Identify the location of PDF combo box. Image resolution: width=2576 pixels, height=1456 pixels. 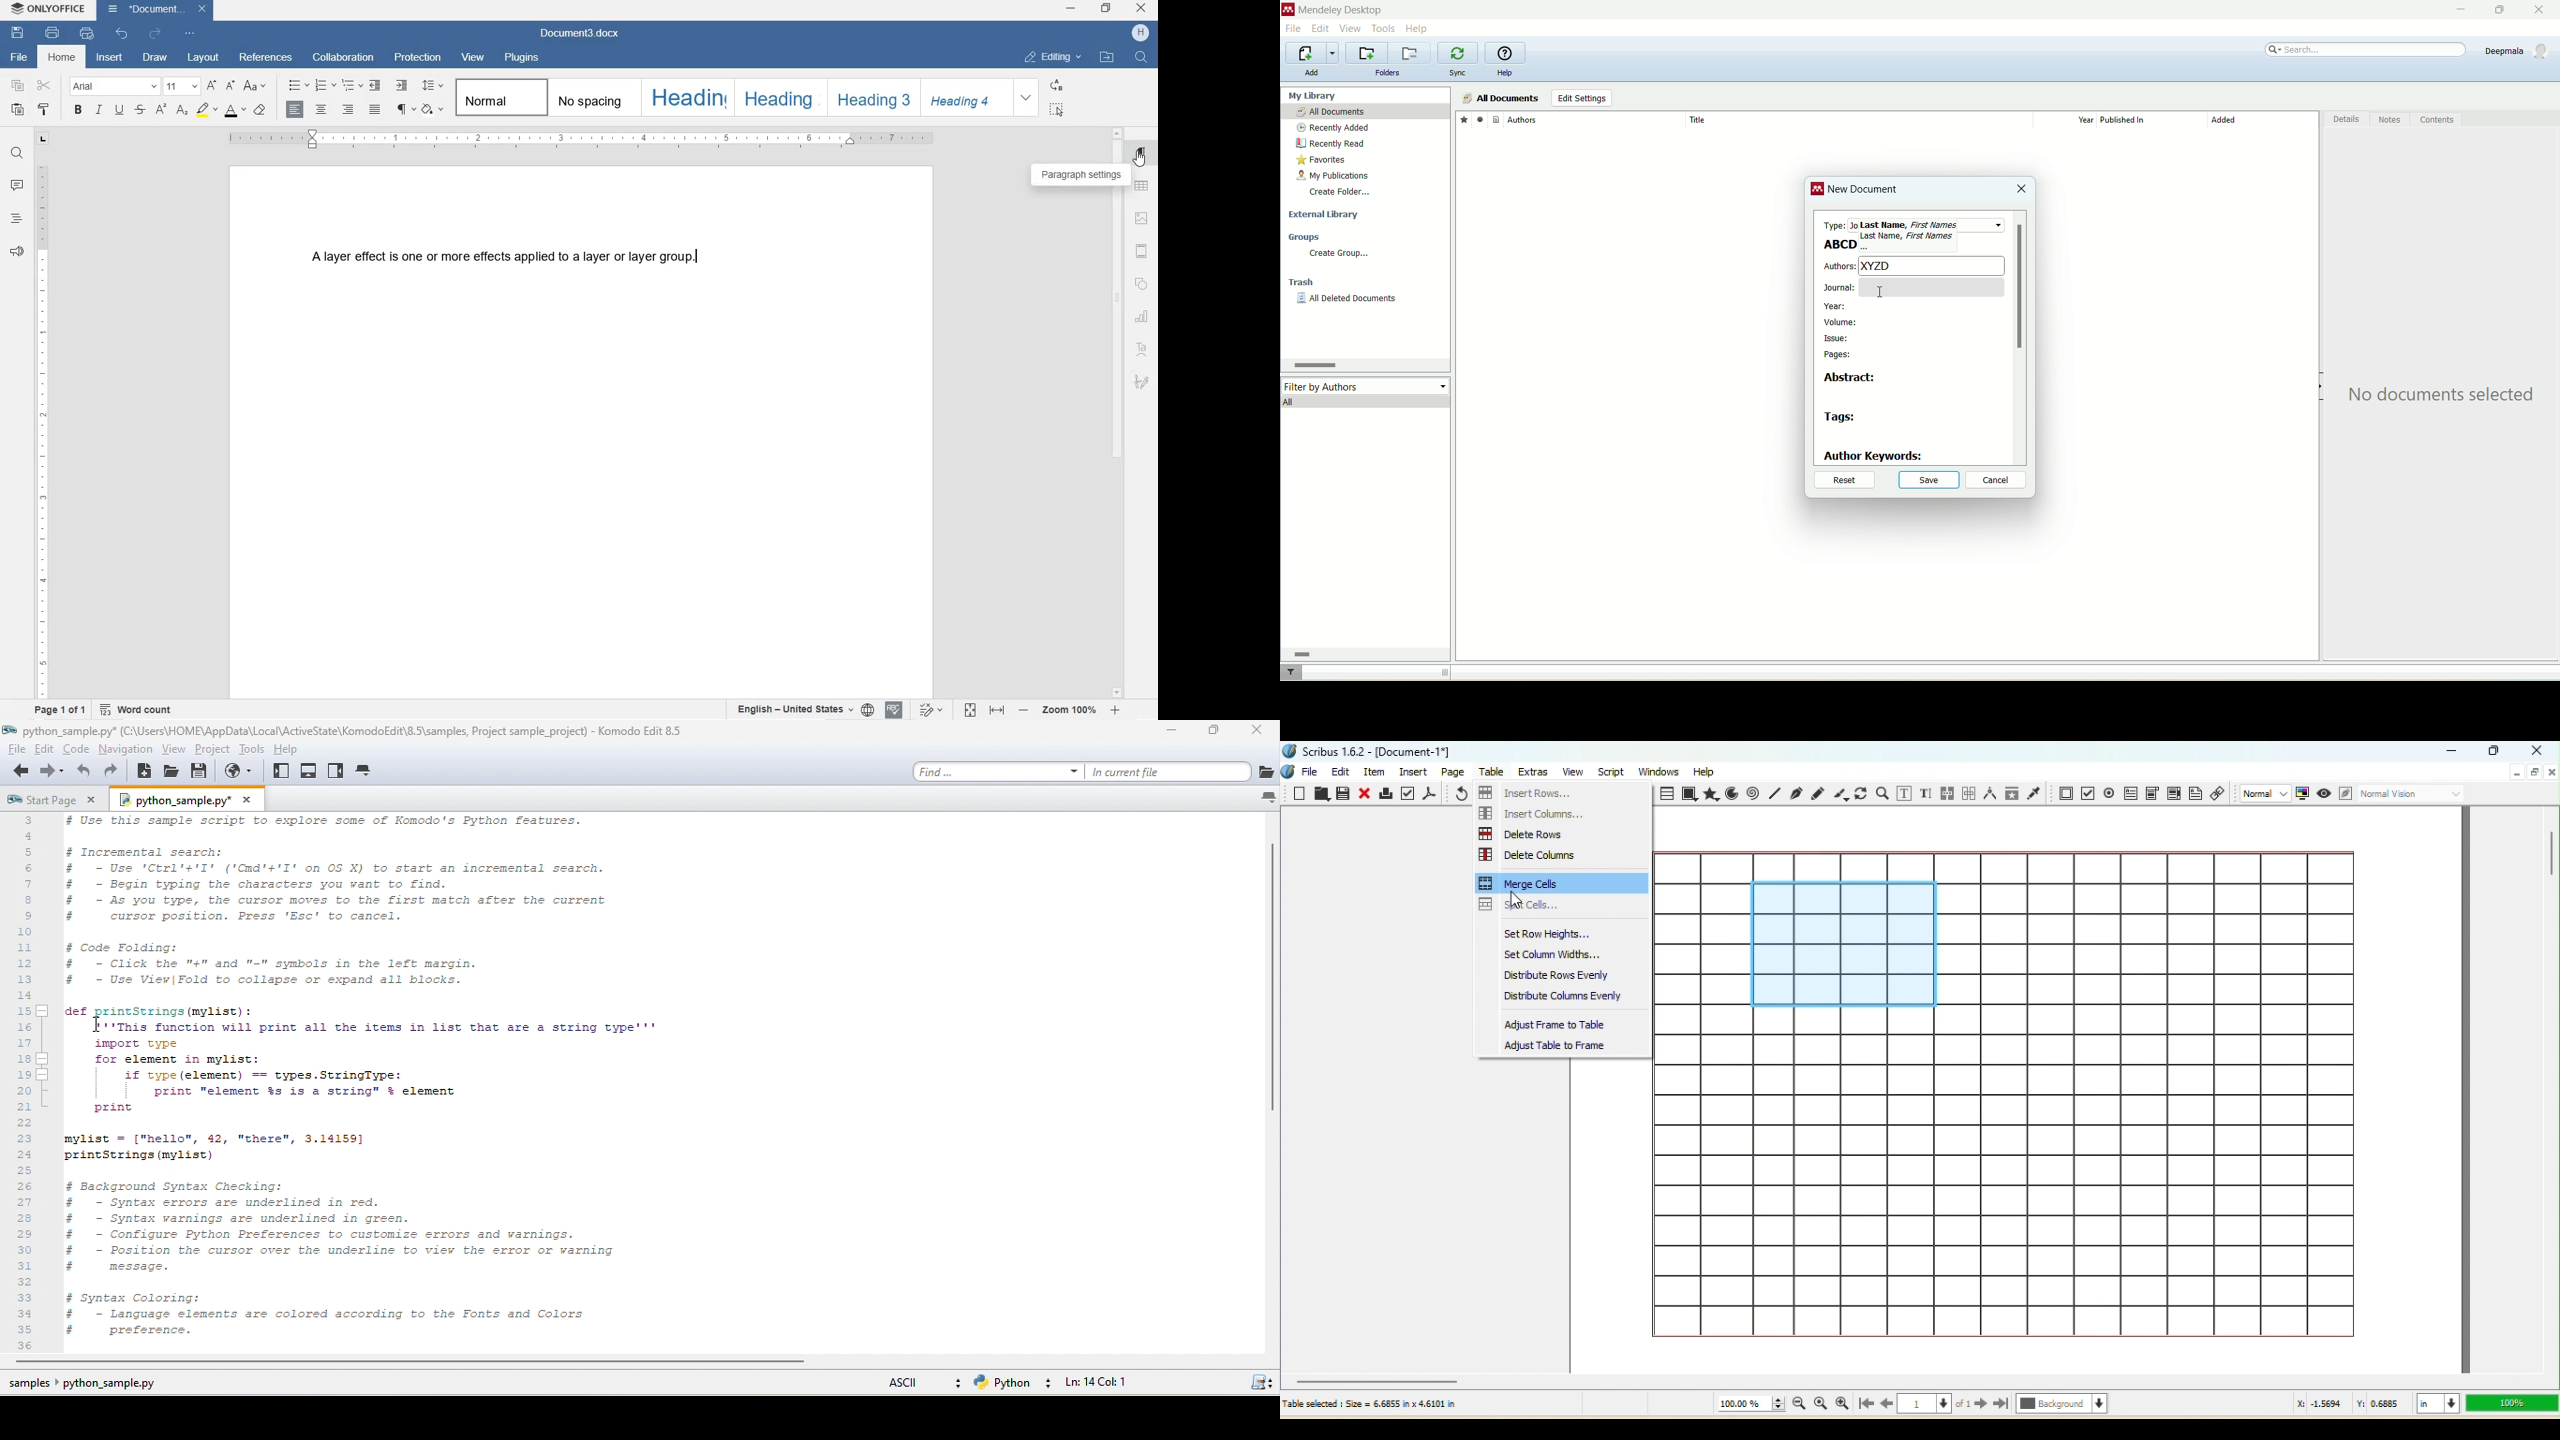
(2151, 791).